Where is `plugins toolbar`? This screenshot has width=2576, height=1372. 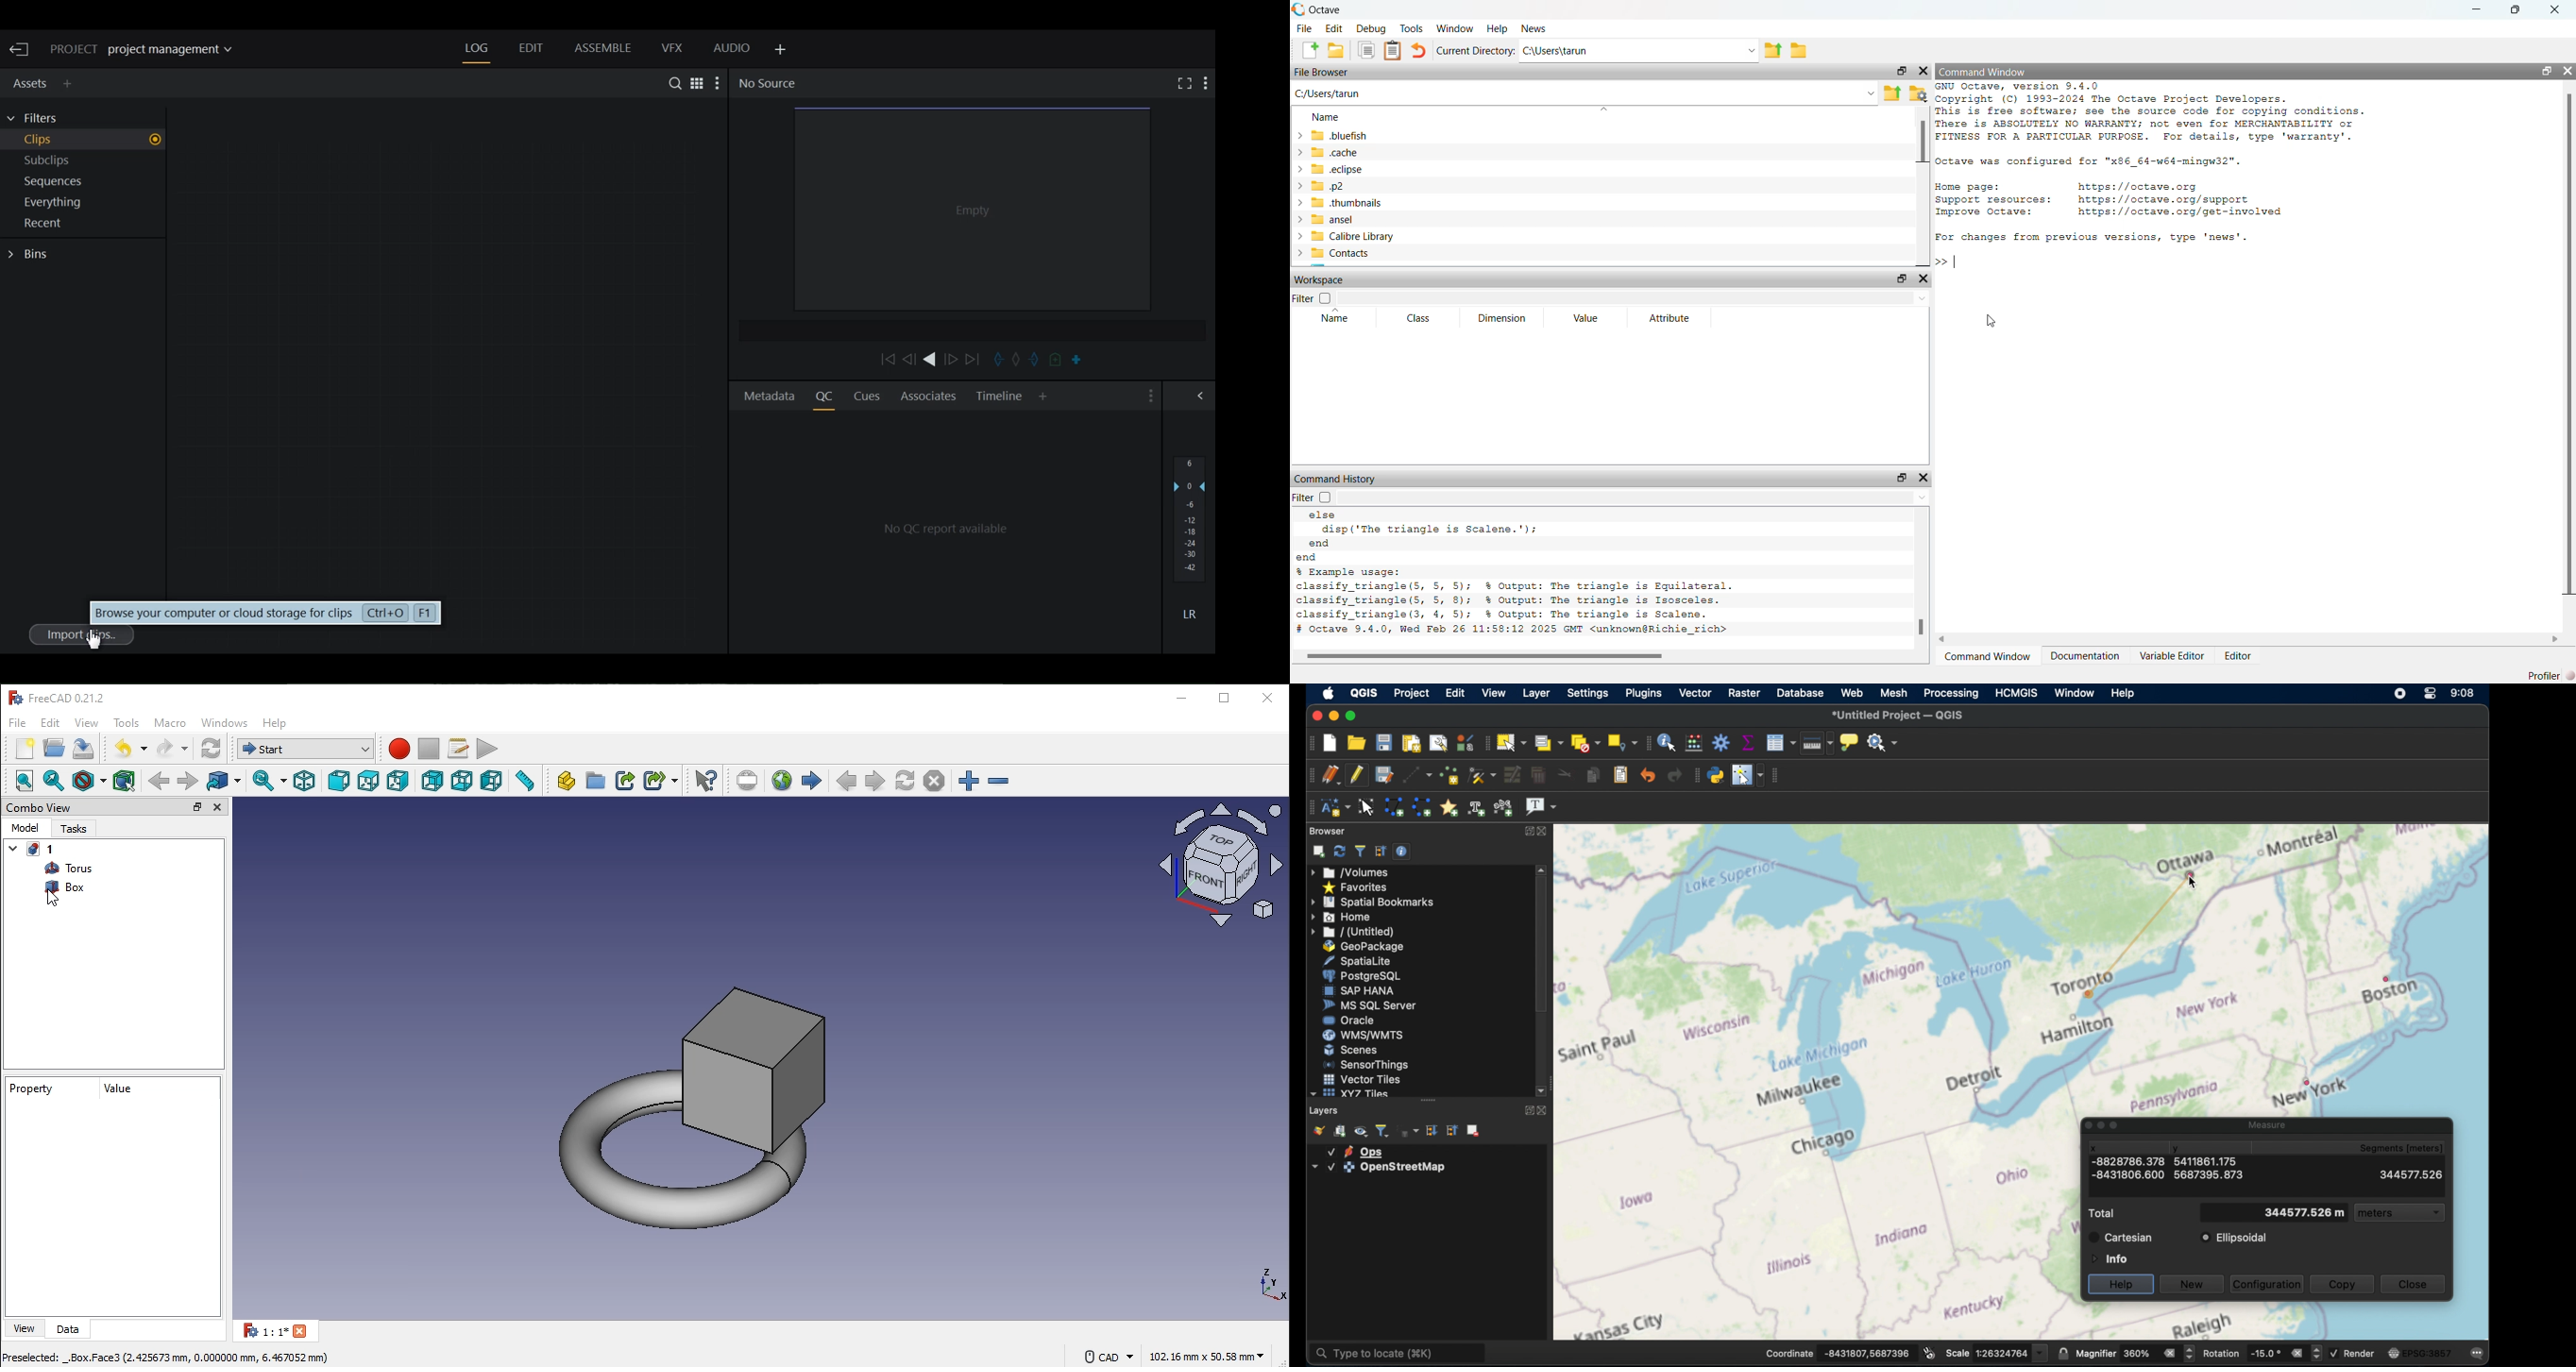 plugins toolbar is located at coordinates (1695, 775).